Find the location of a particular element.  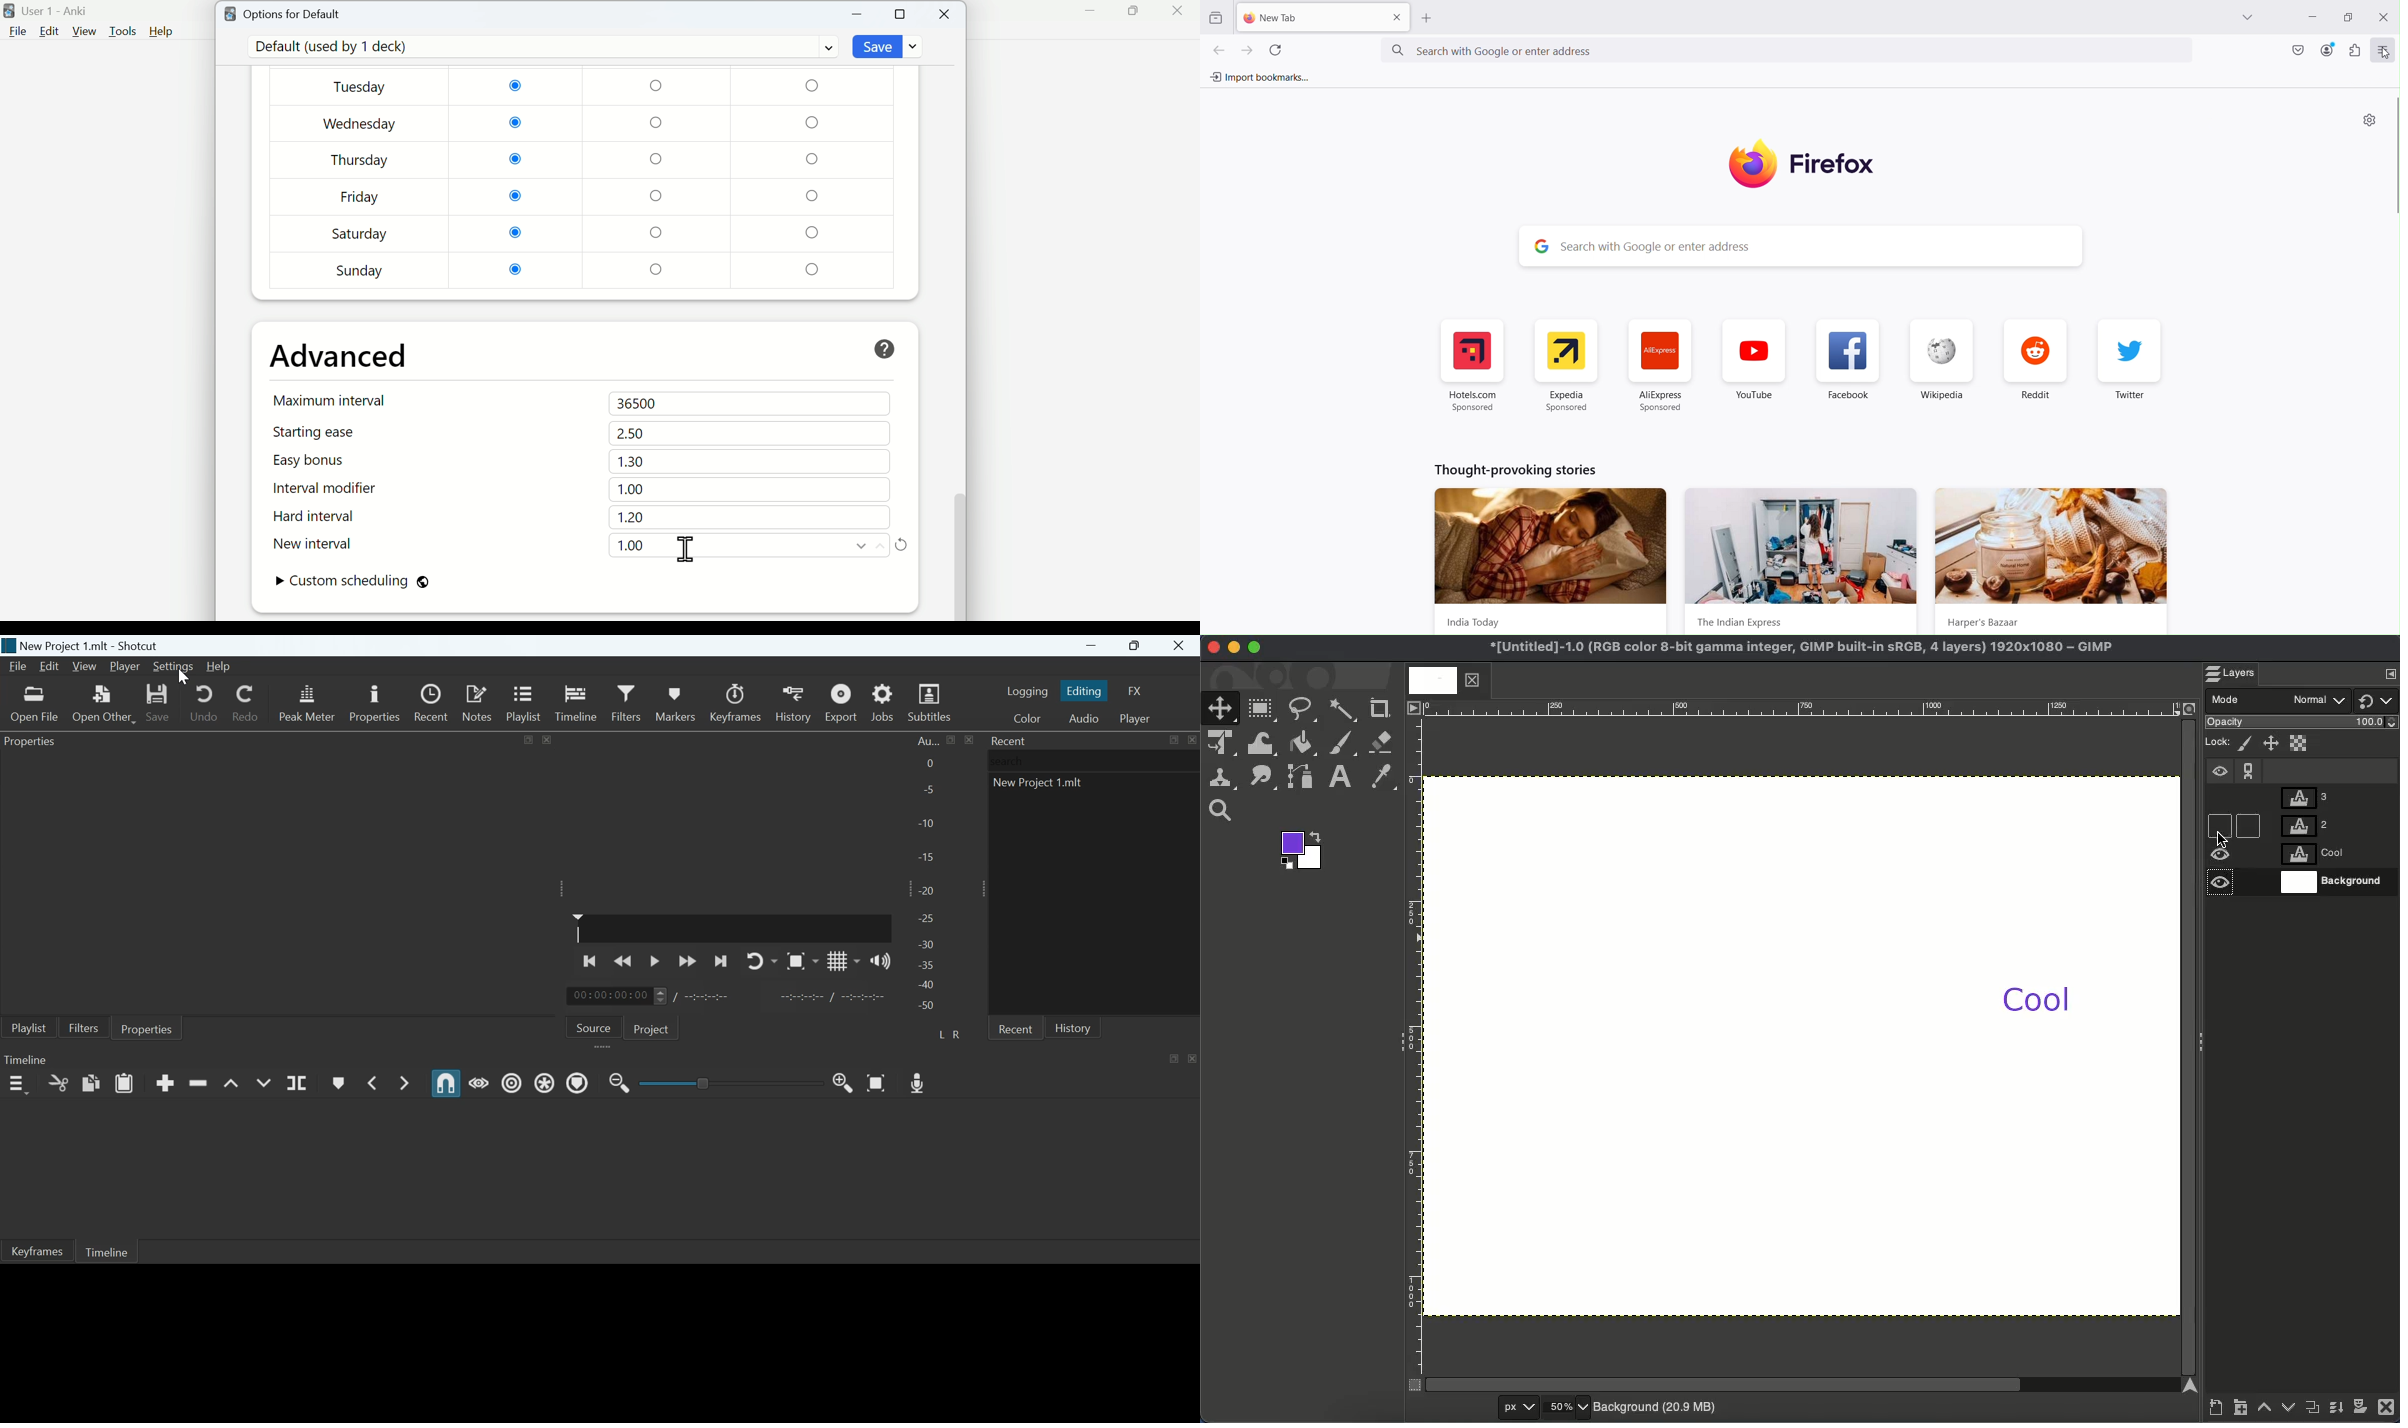

Ripple markers is located at coordinates (577, 1082).